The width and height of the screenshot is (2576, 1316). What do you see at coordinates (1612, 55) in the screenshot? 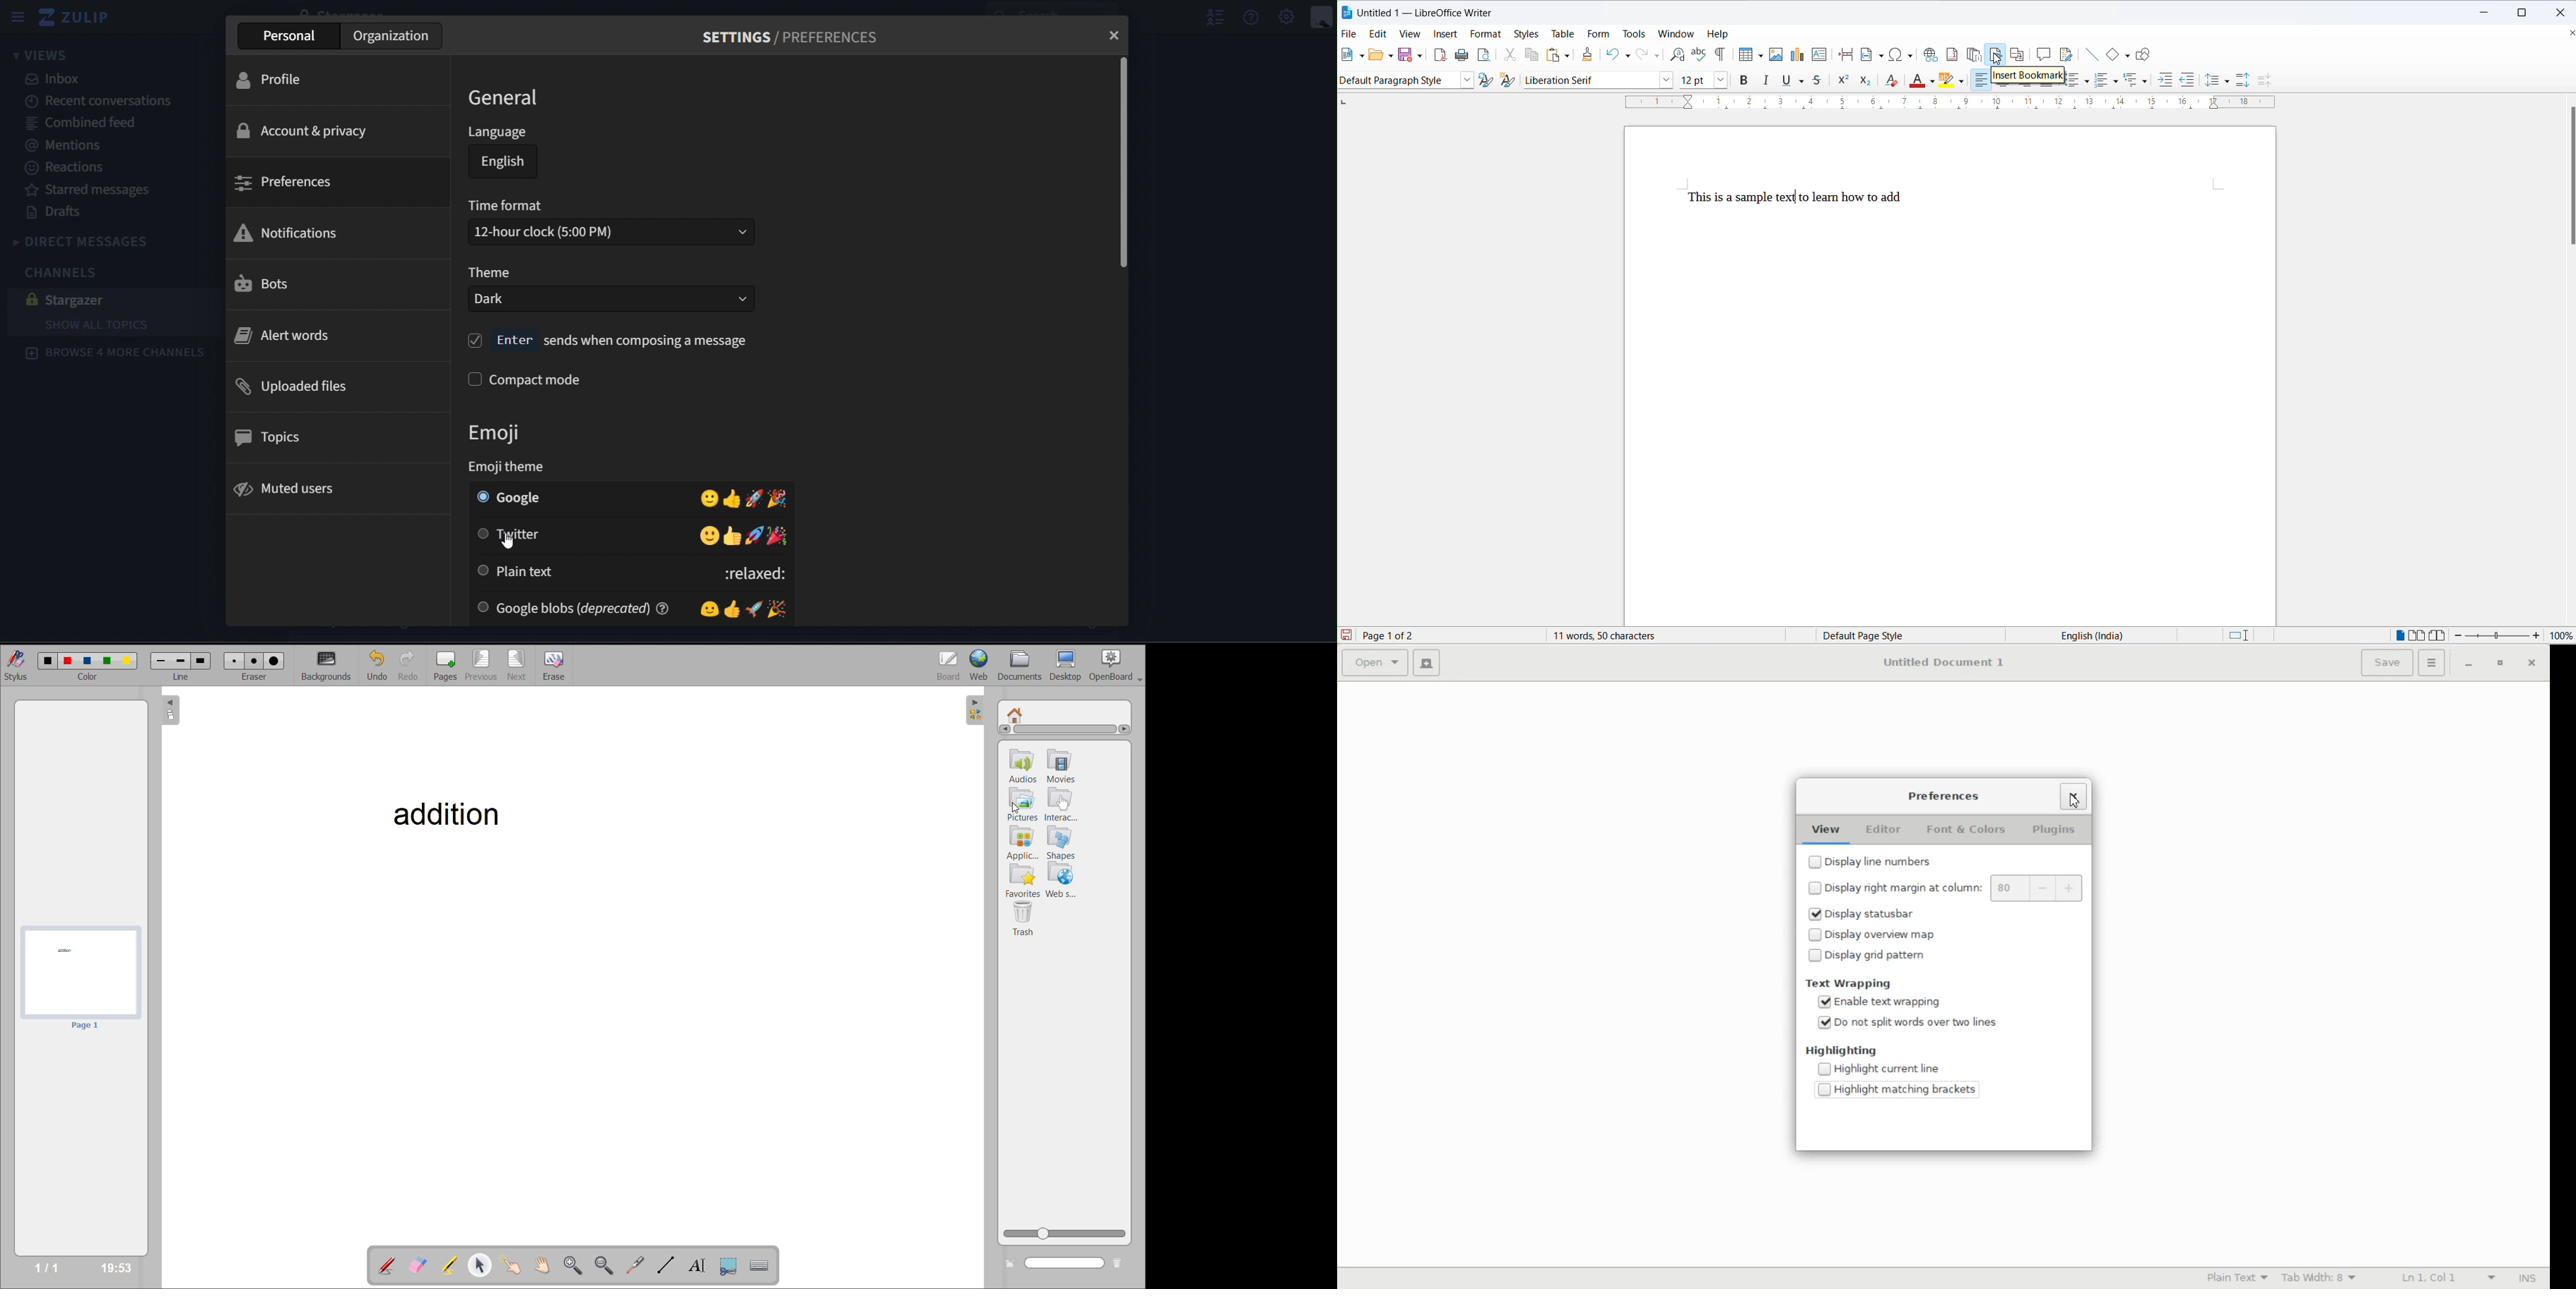
I see `undo` at bounding box center [1612, 55].